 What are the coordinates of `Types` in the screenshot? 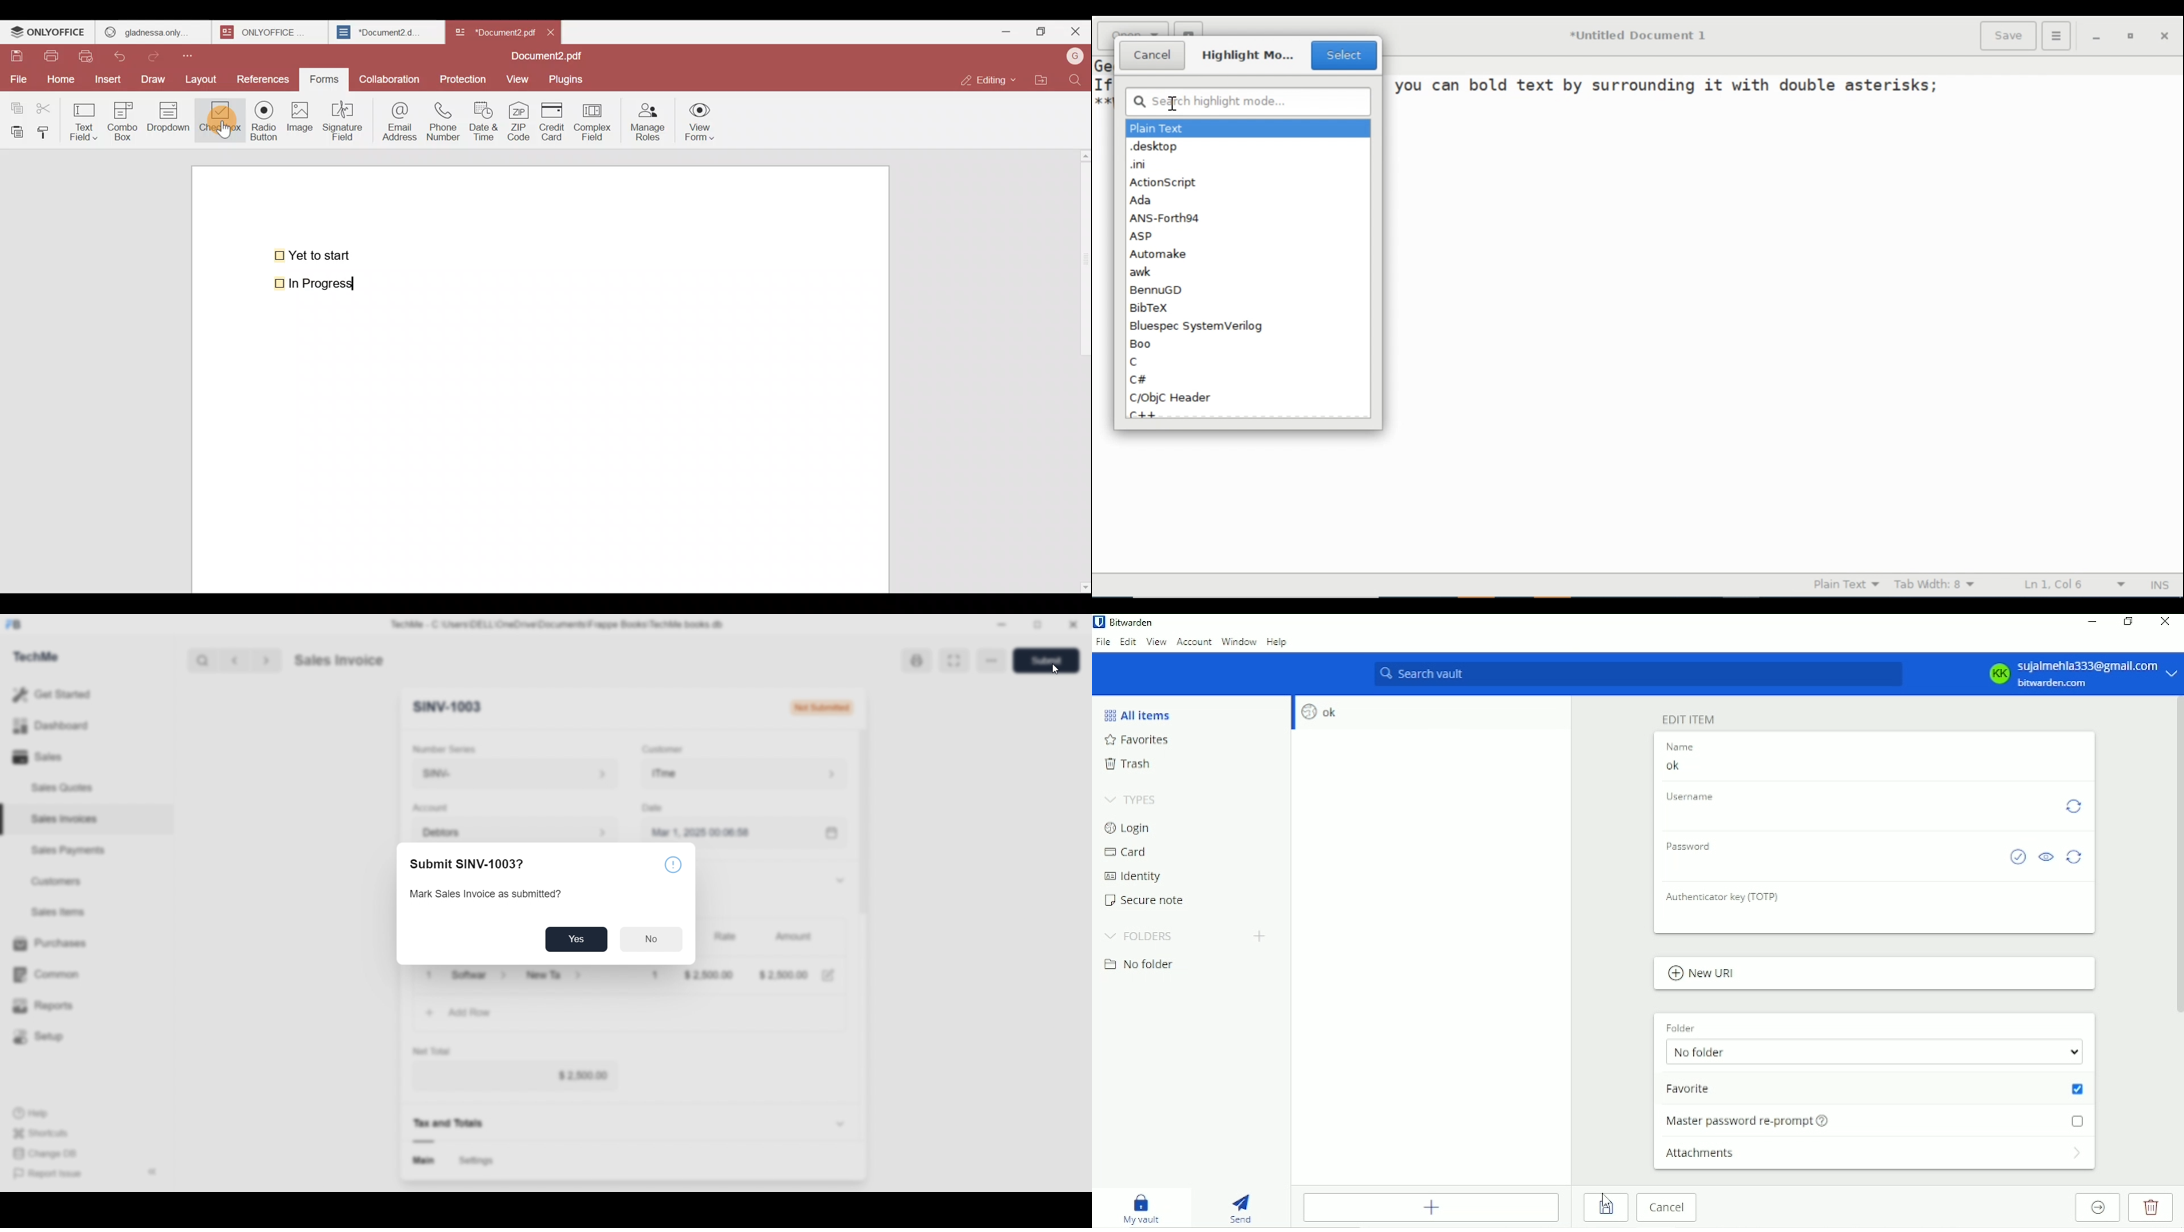 It's located at (1133, 797).